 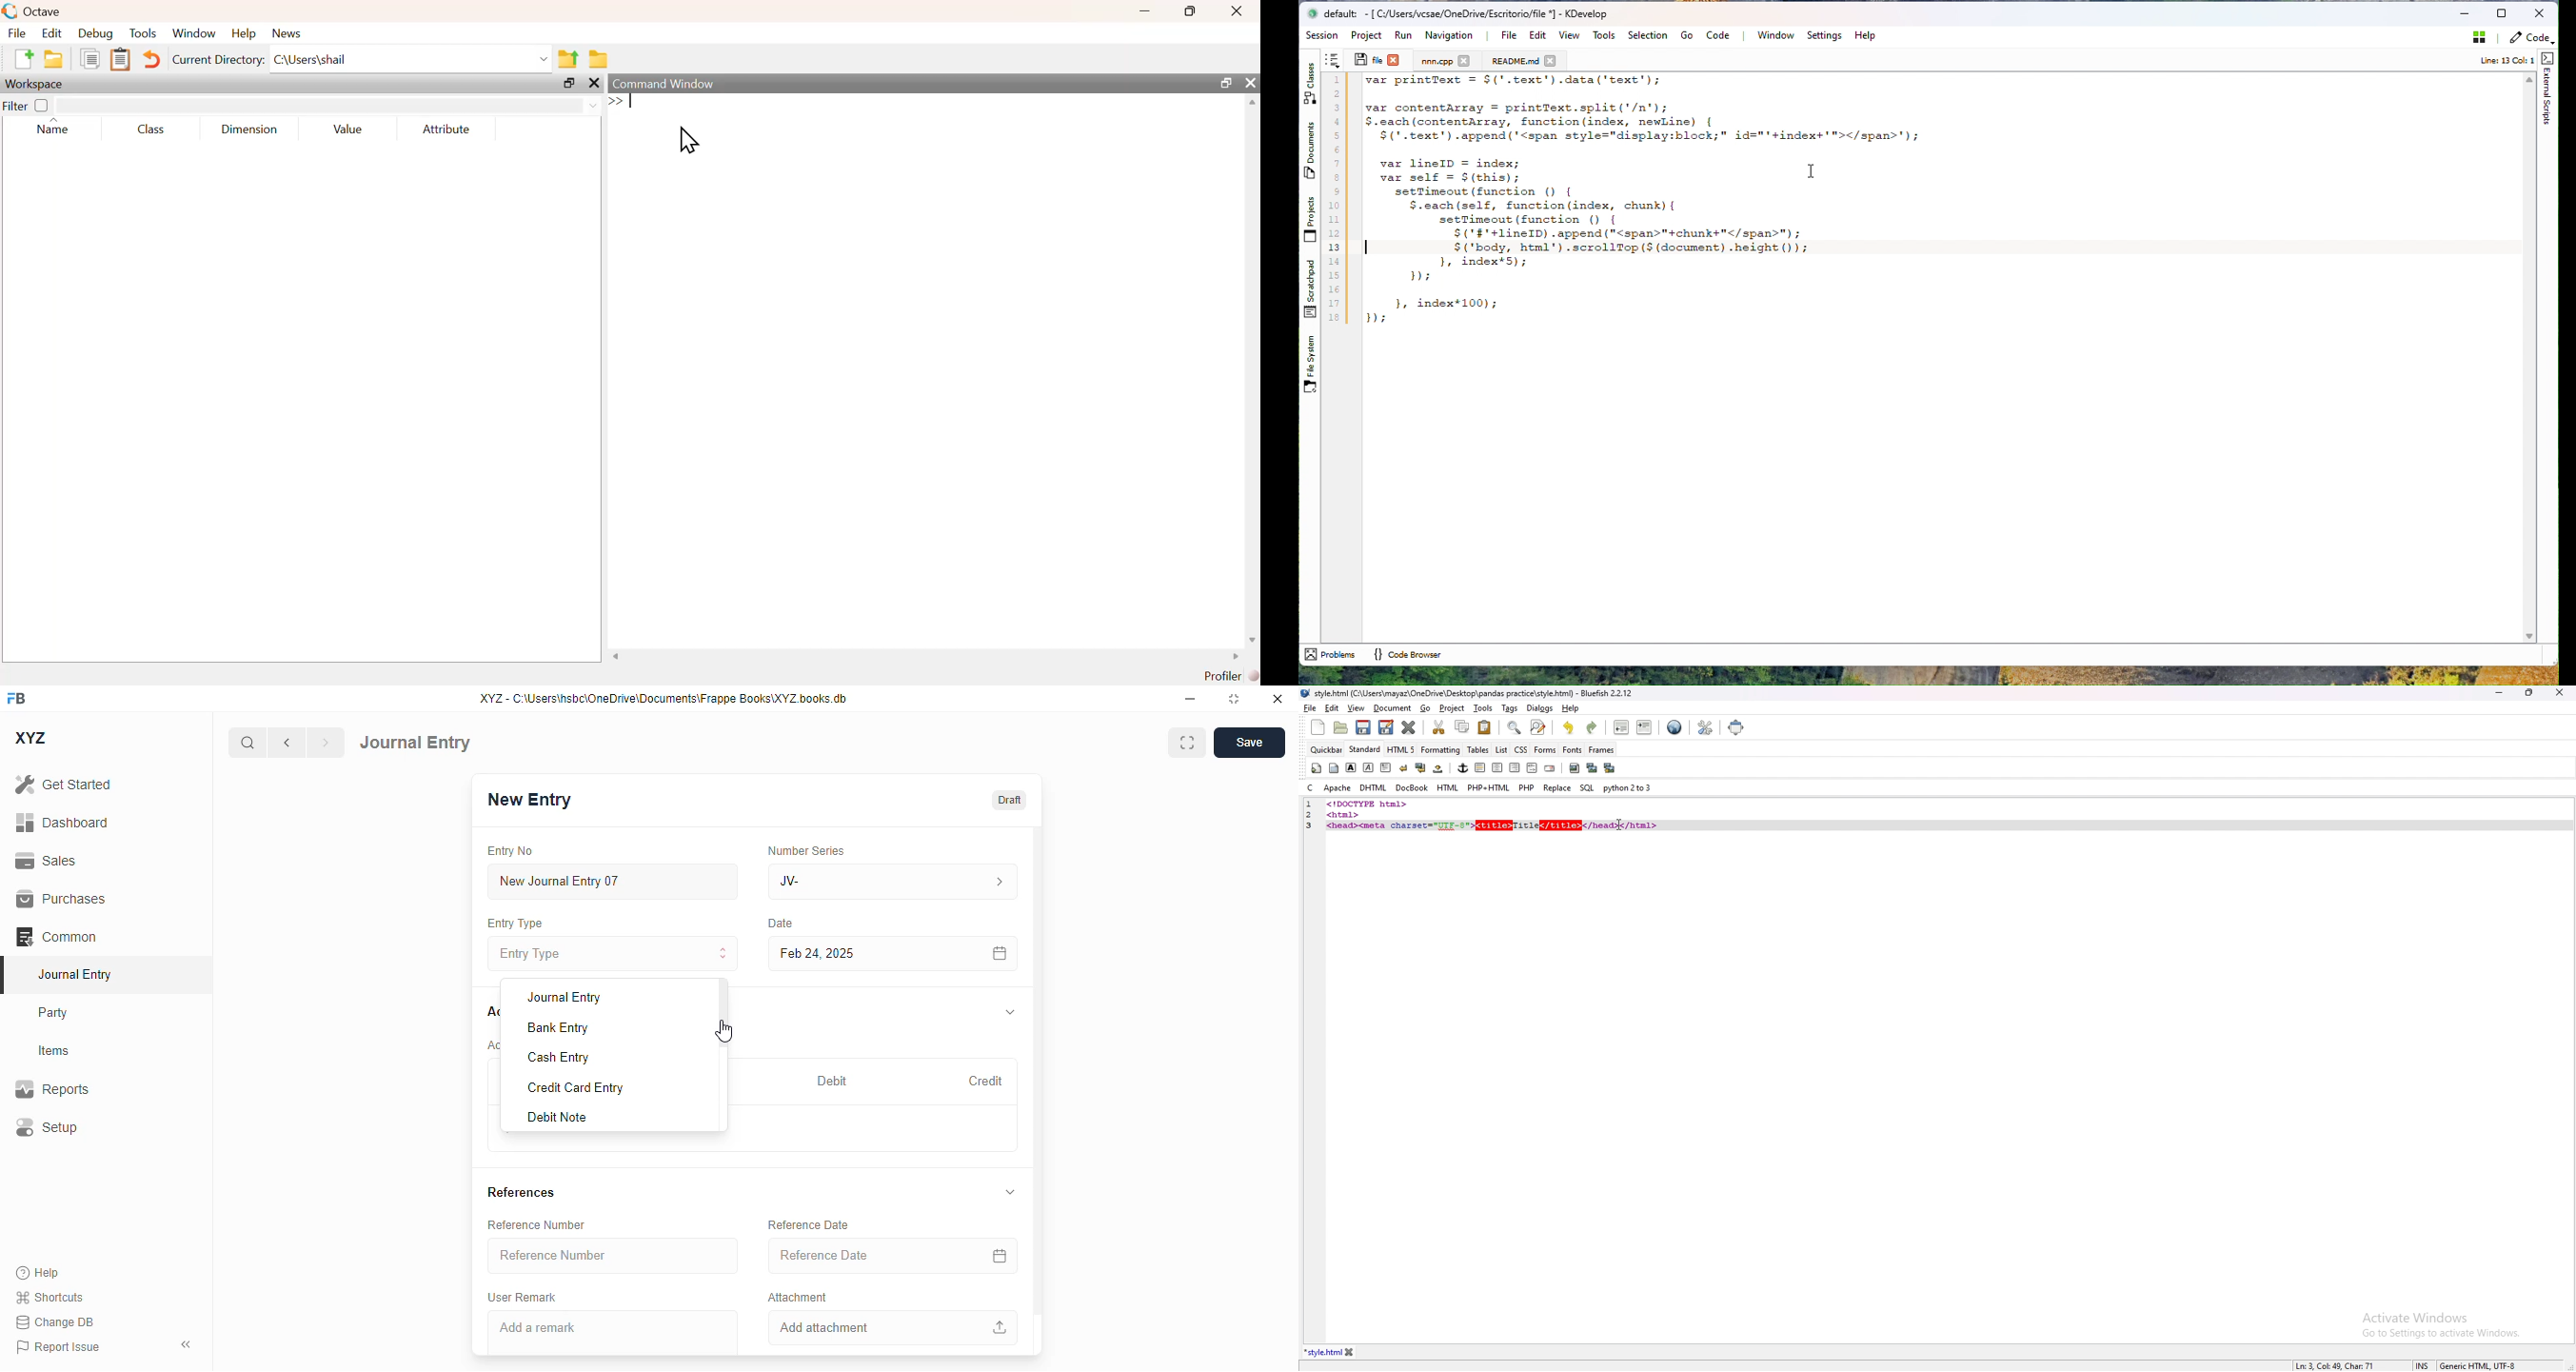 What do you see at coordinates (798, 1297) in the screenshot?
I see `attachment` at bounding box center [798, 1297].